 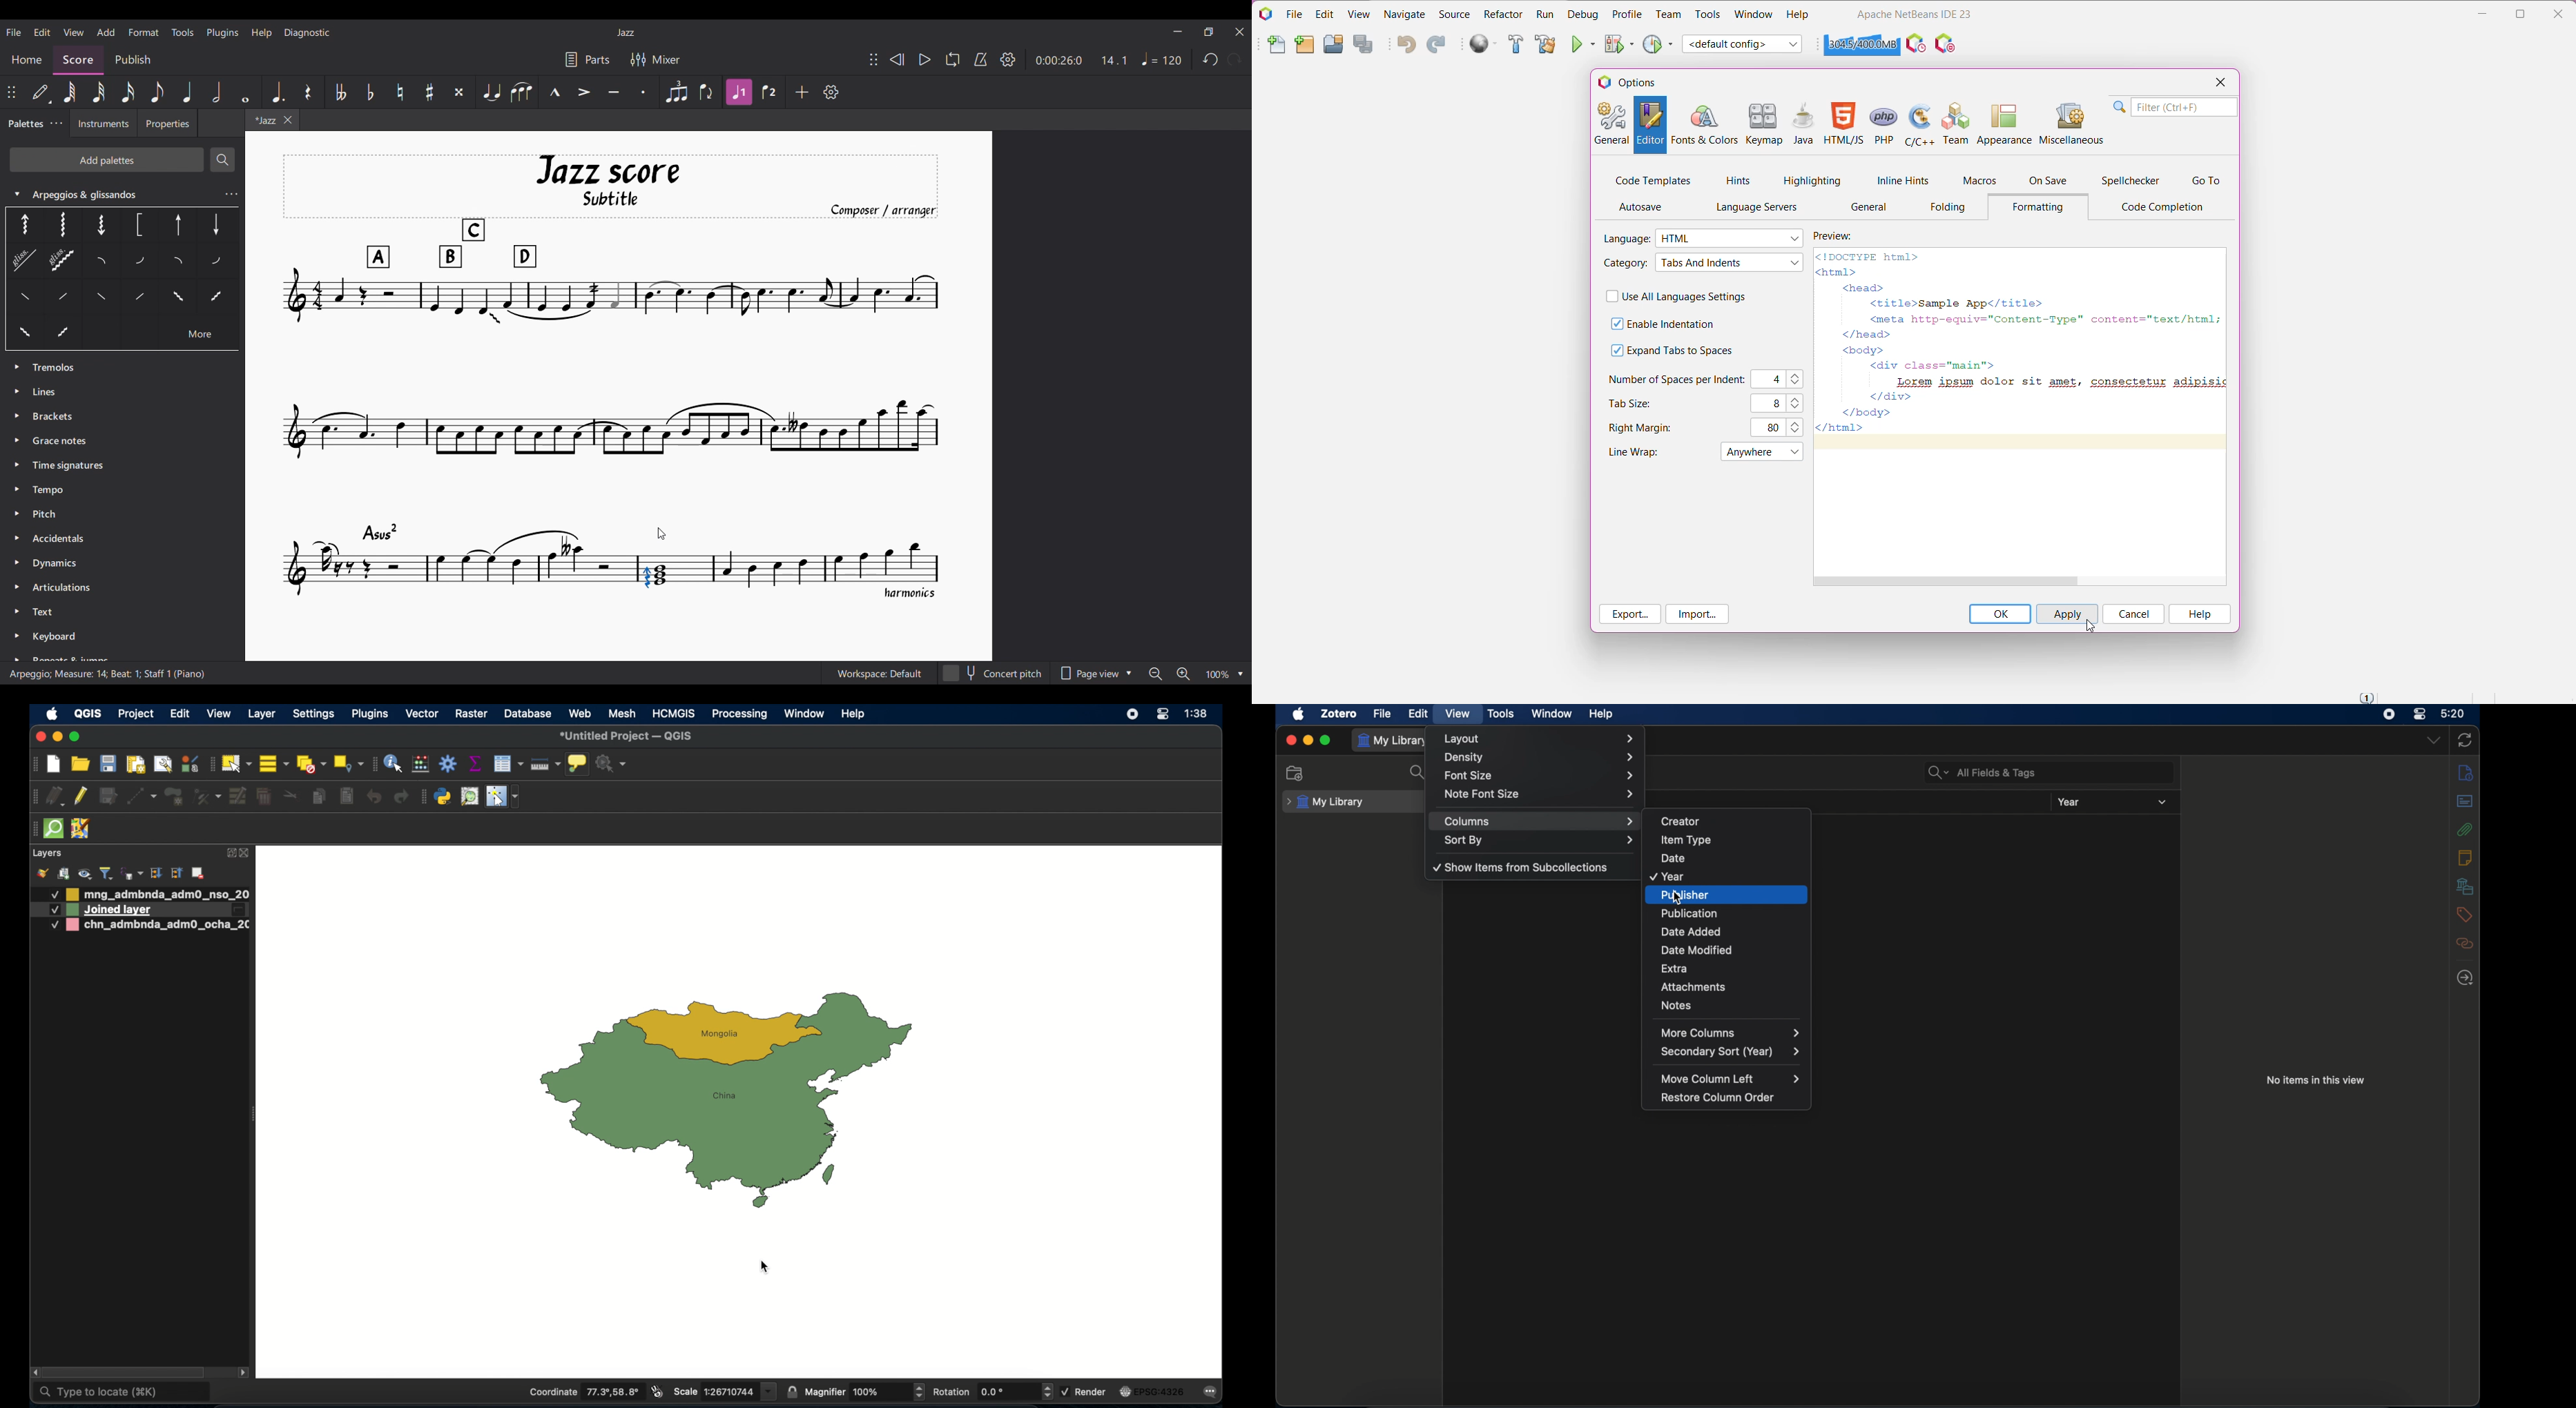 What do you see at coordinates (160, 894) in the screenshot?
I see `layer 1` at bounding box center [160, 894].